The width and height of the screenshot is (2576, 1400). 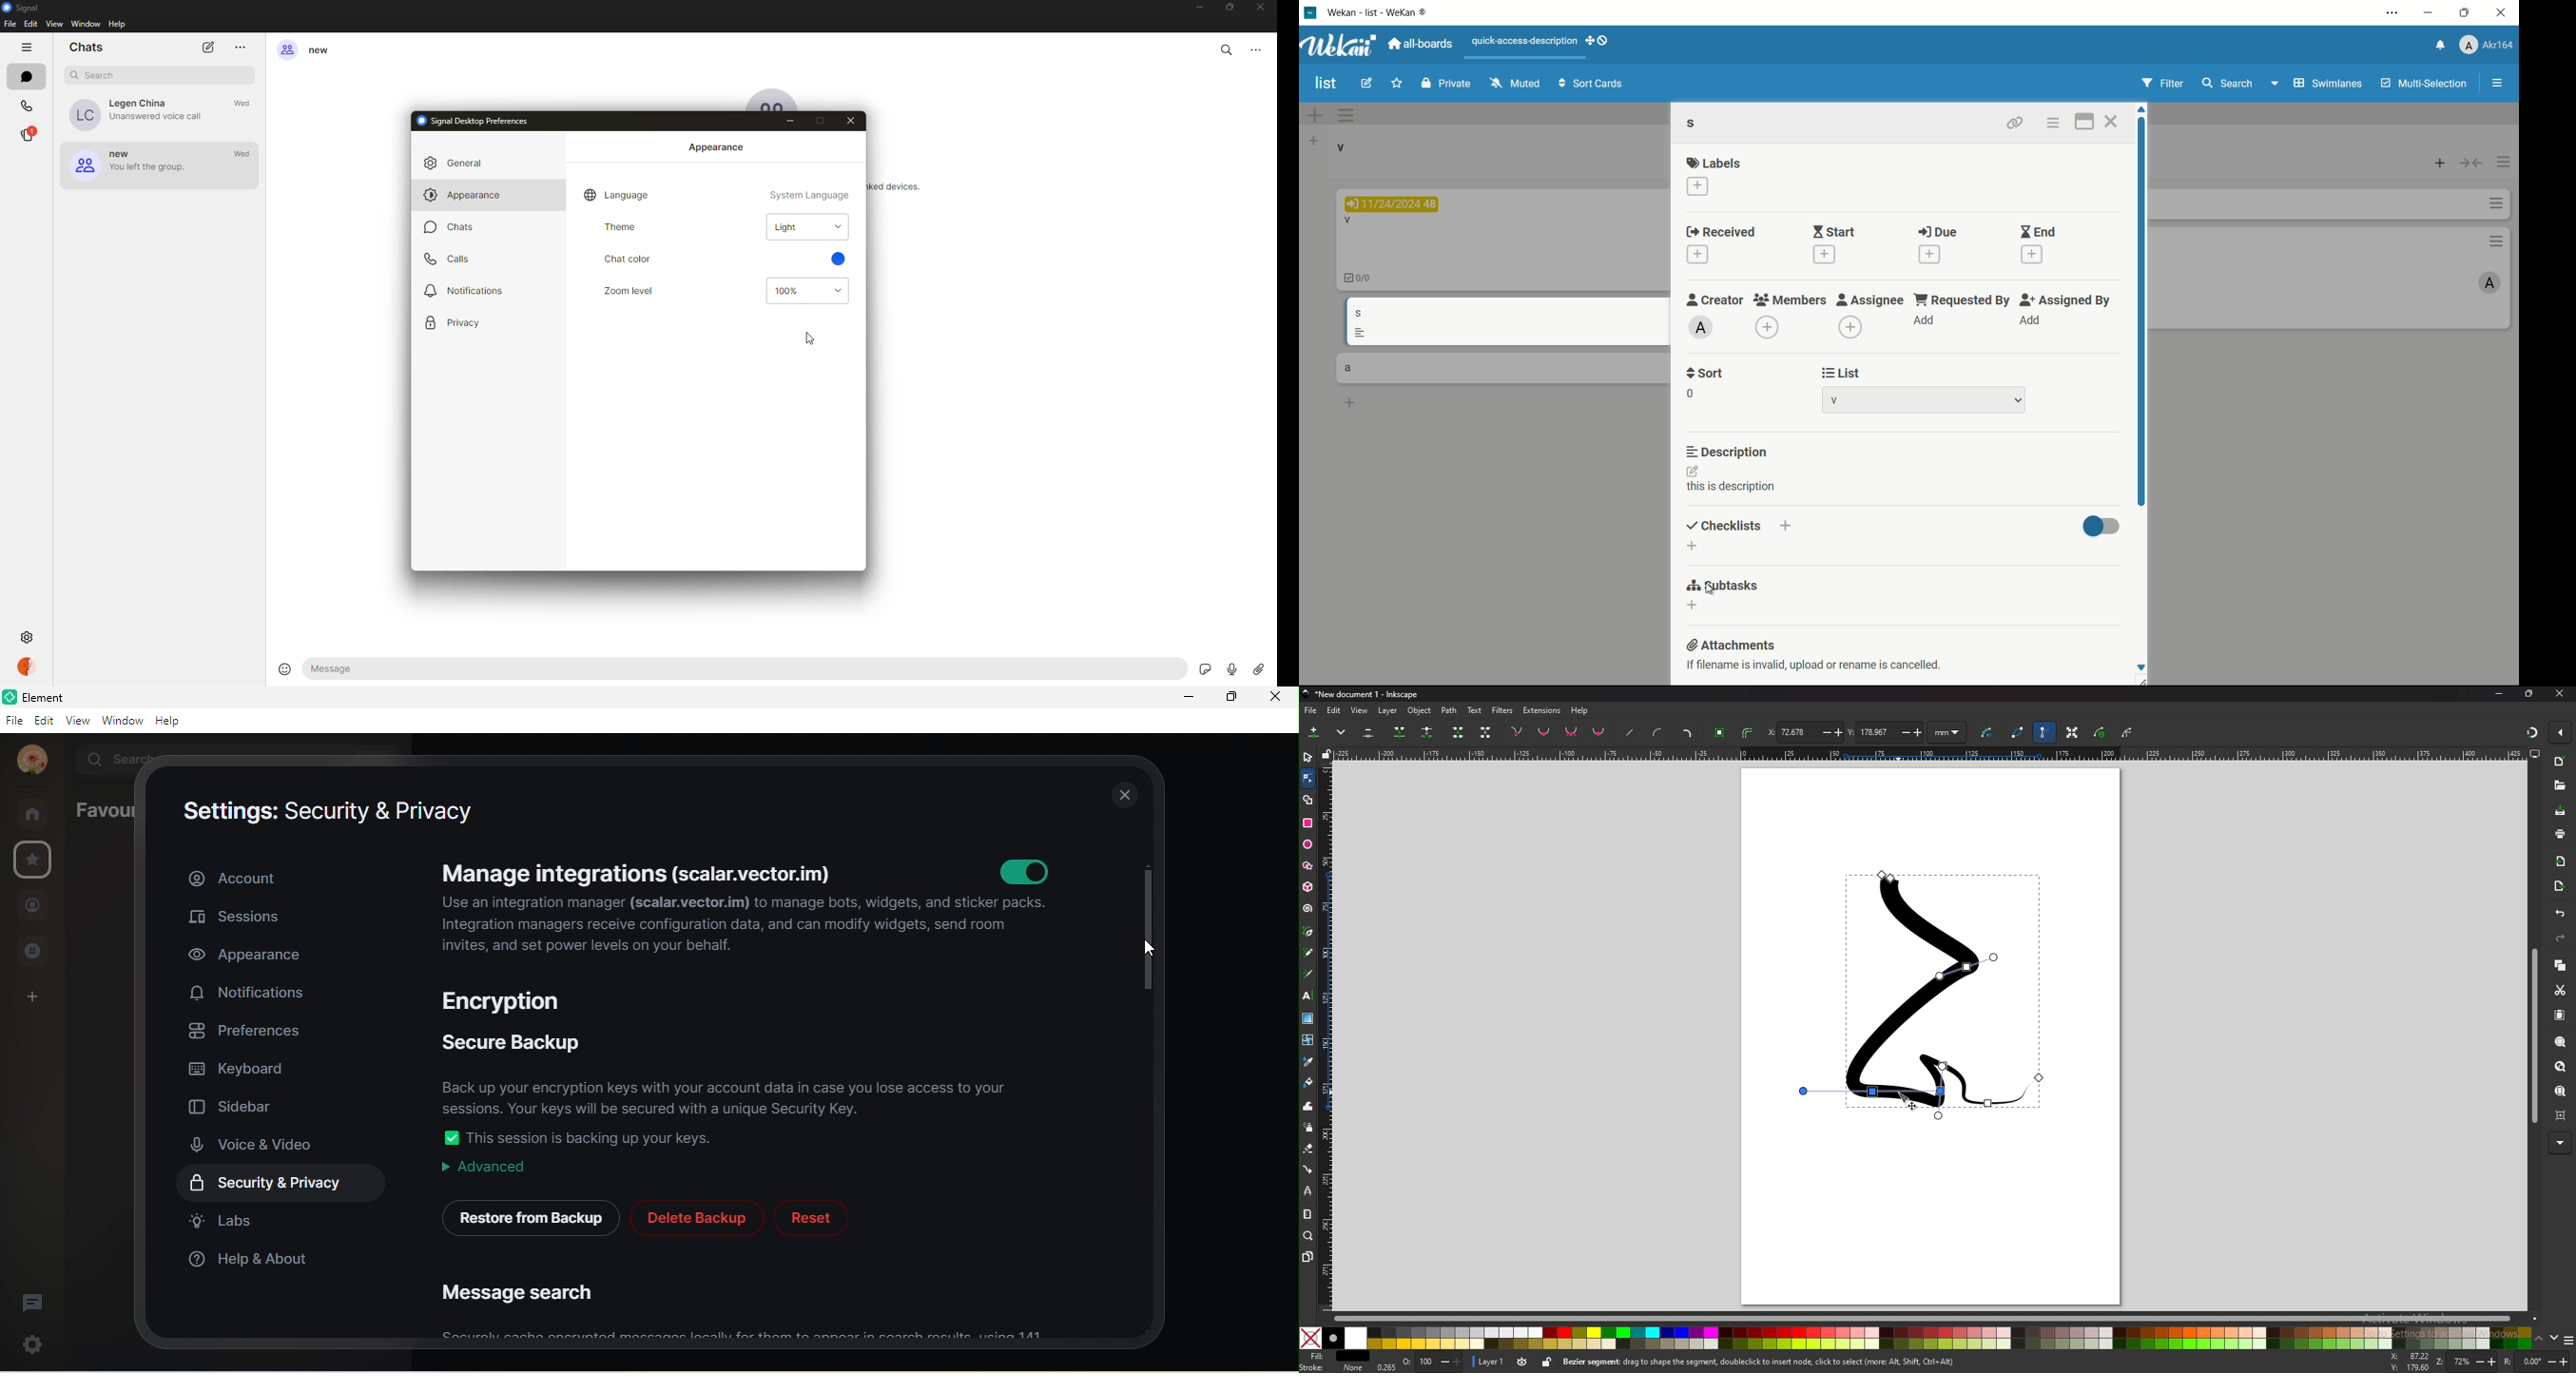 I want to click on add member, so click(x=1767, y=327).